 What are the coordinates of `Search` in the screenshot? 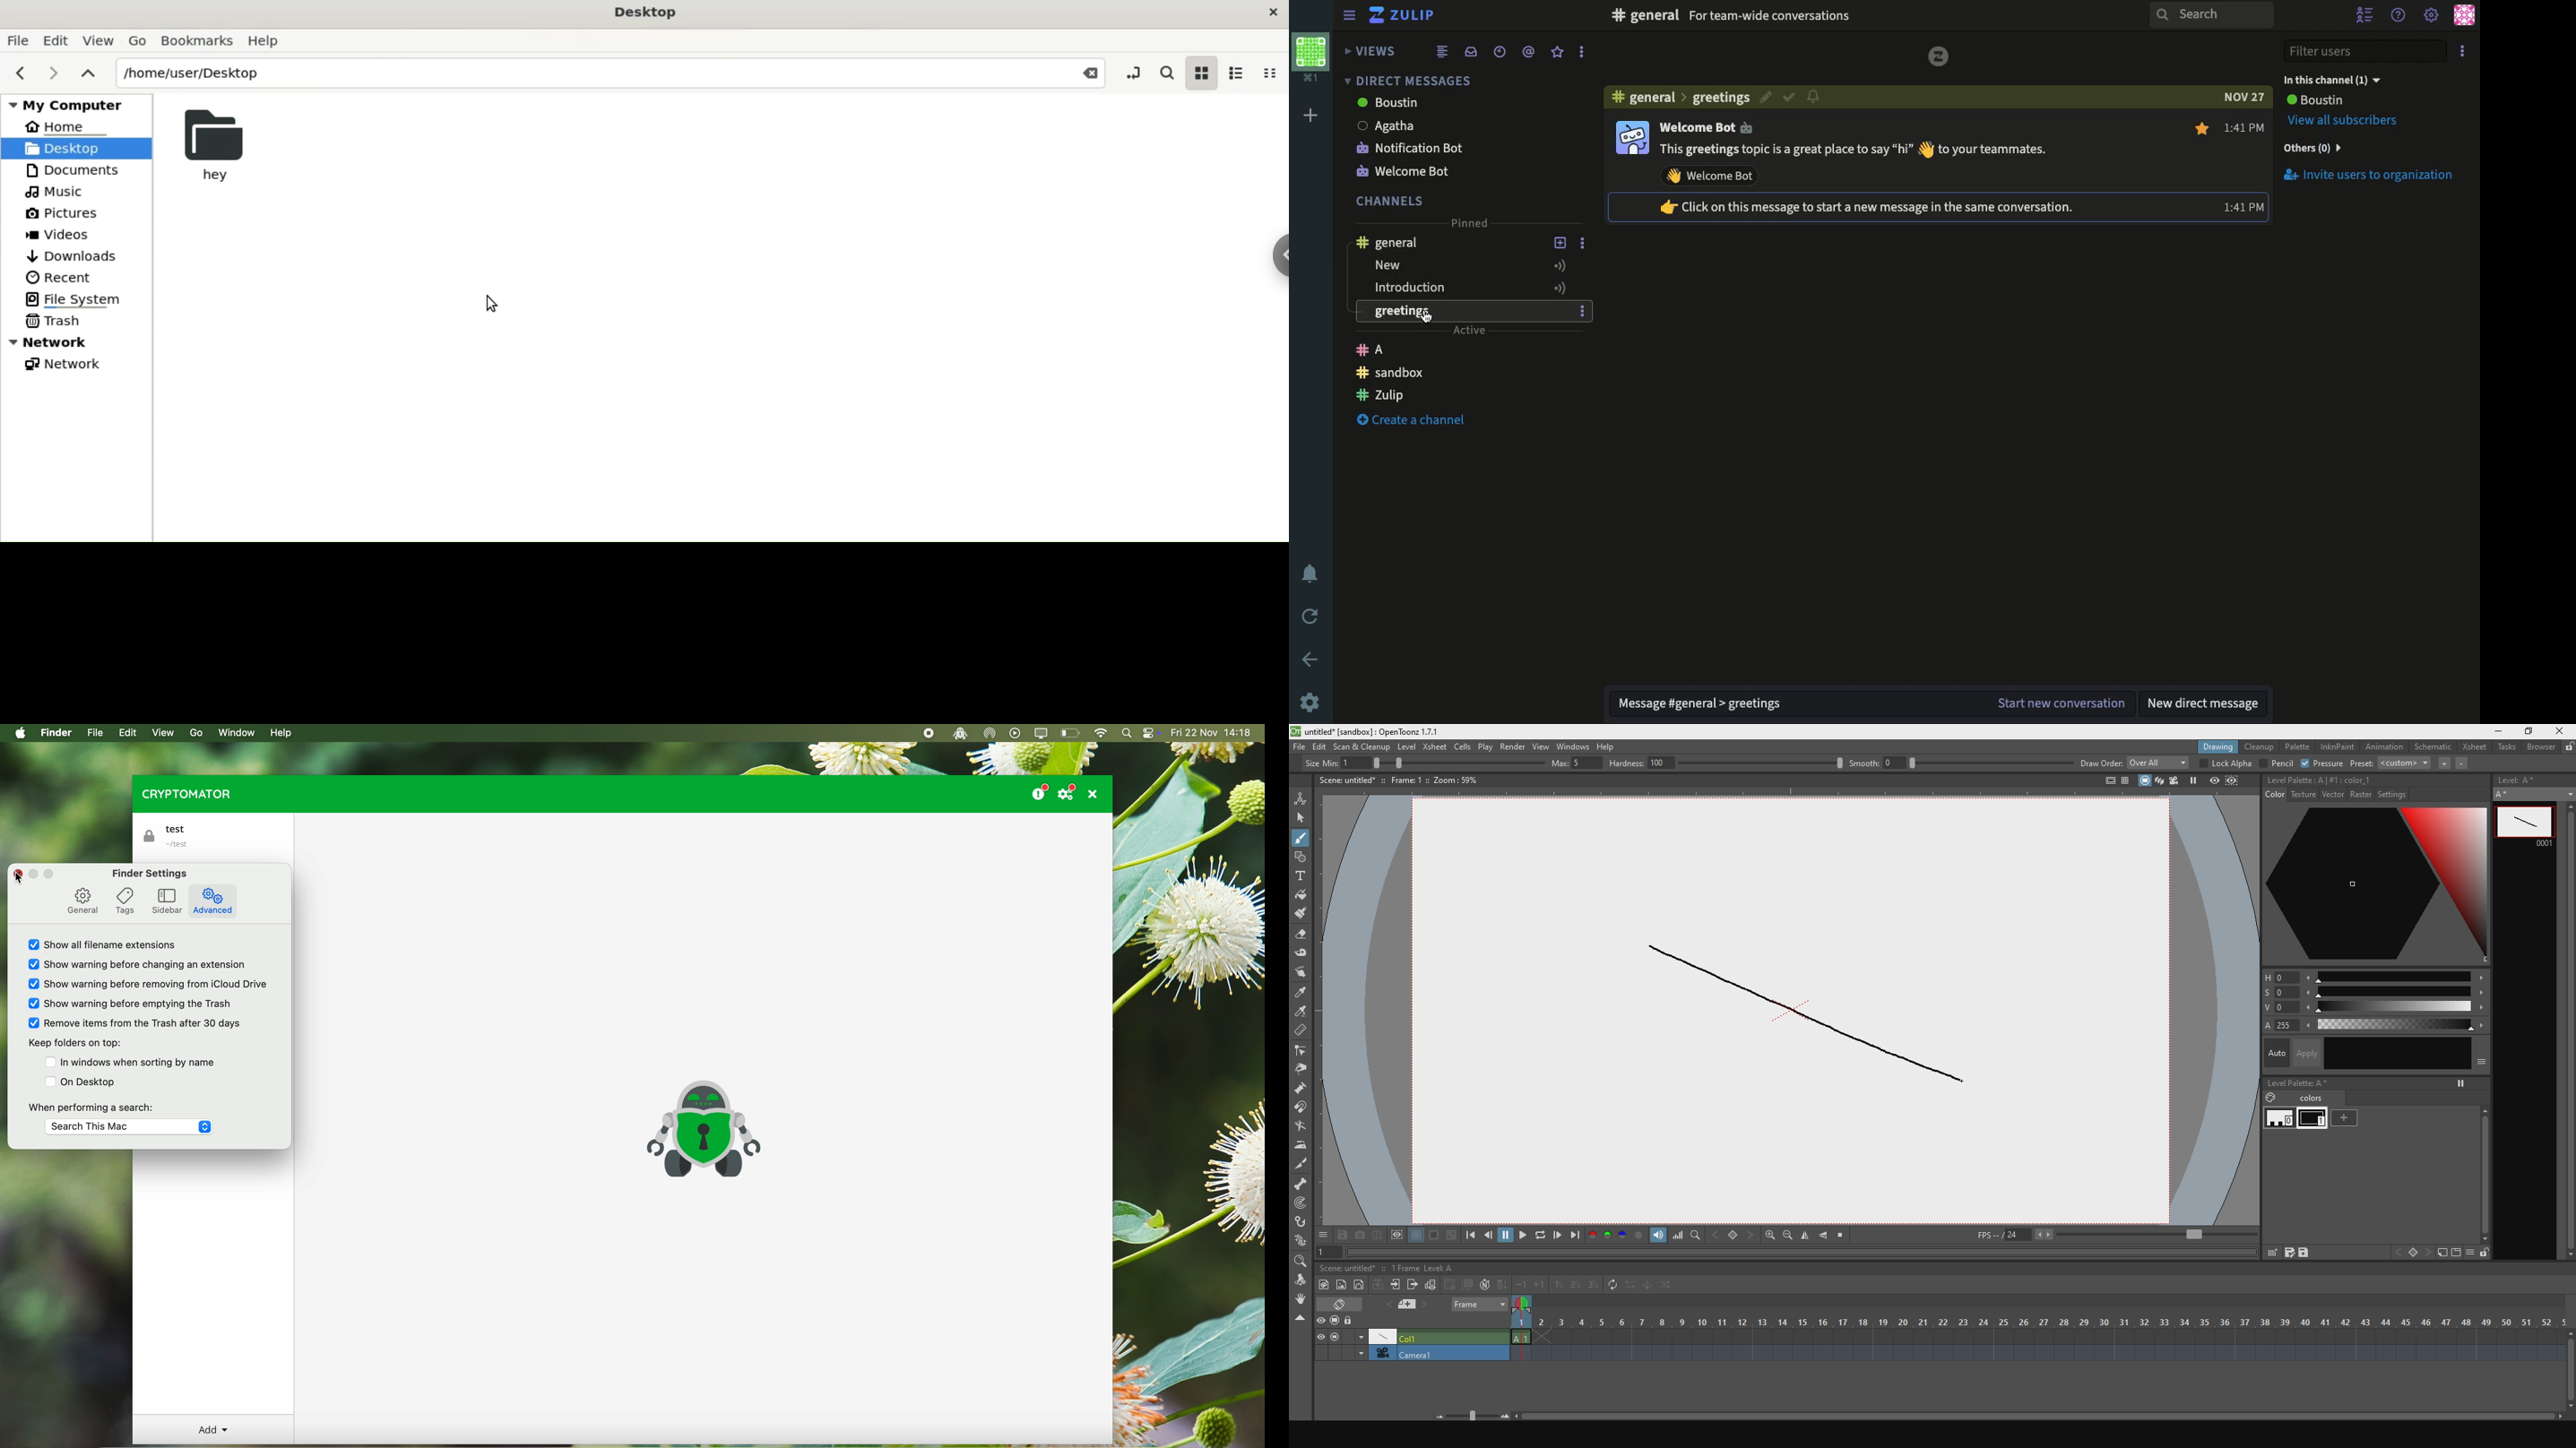 It's located at (2210, 16).